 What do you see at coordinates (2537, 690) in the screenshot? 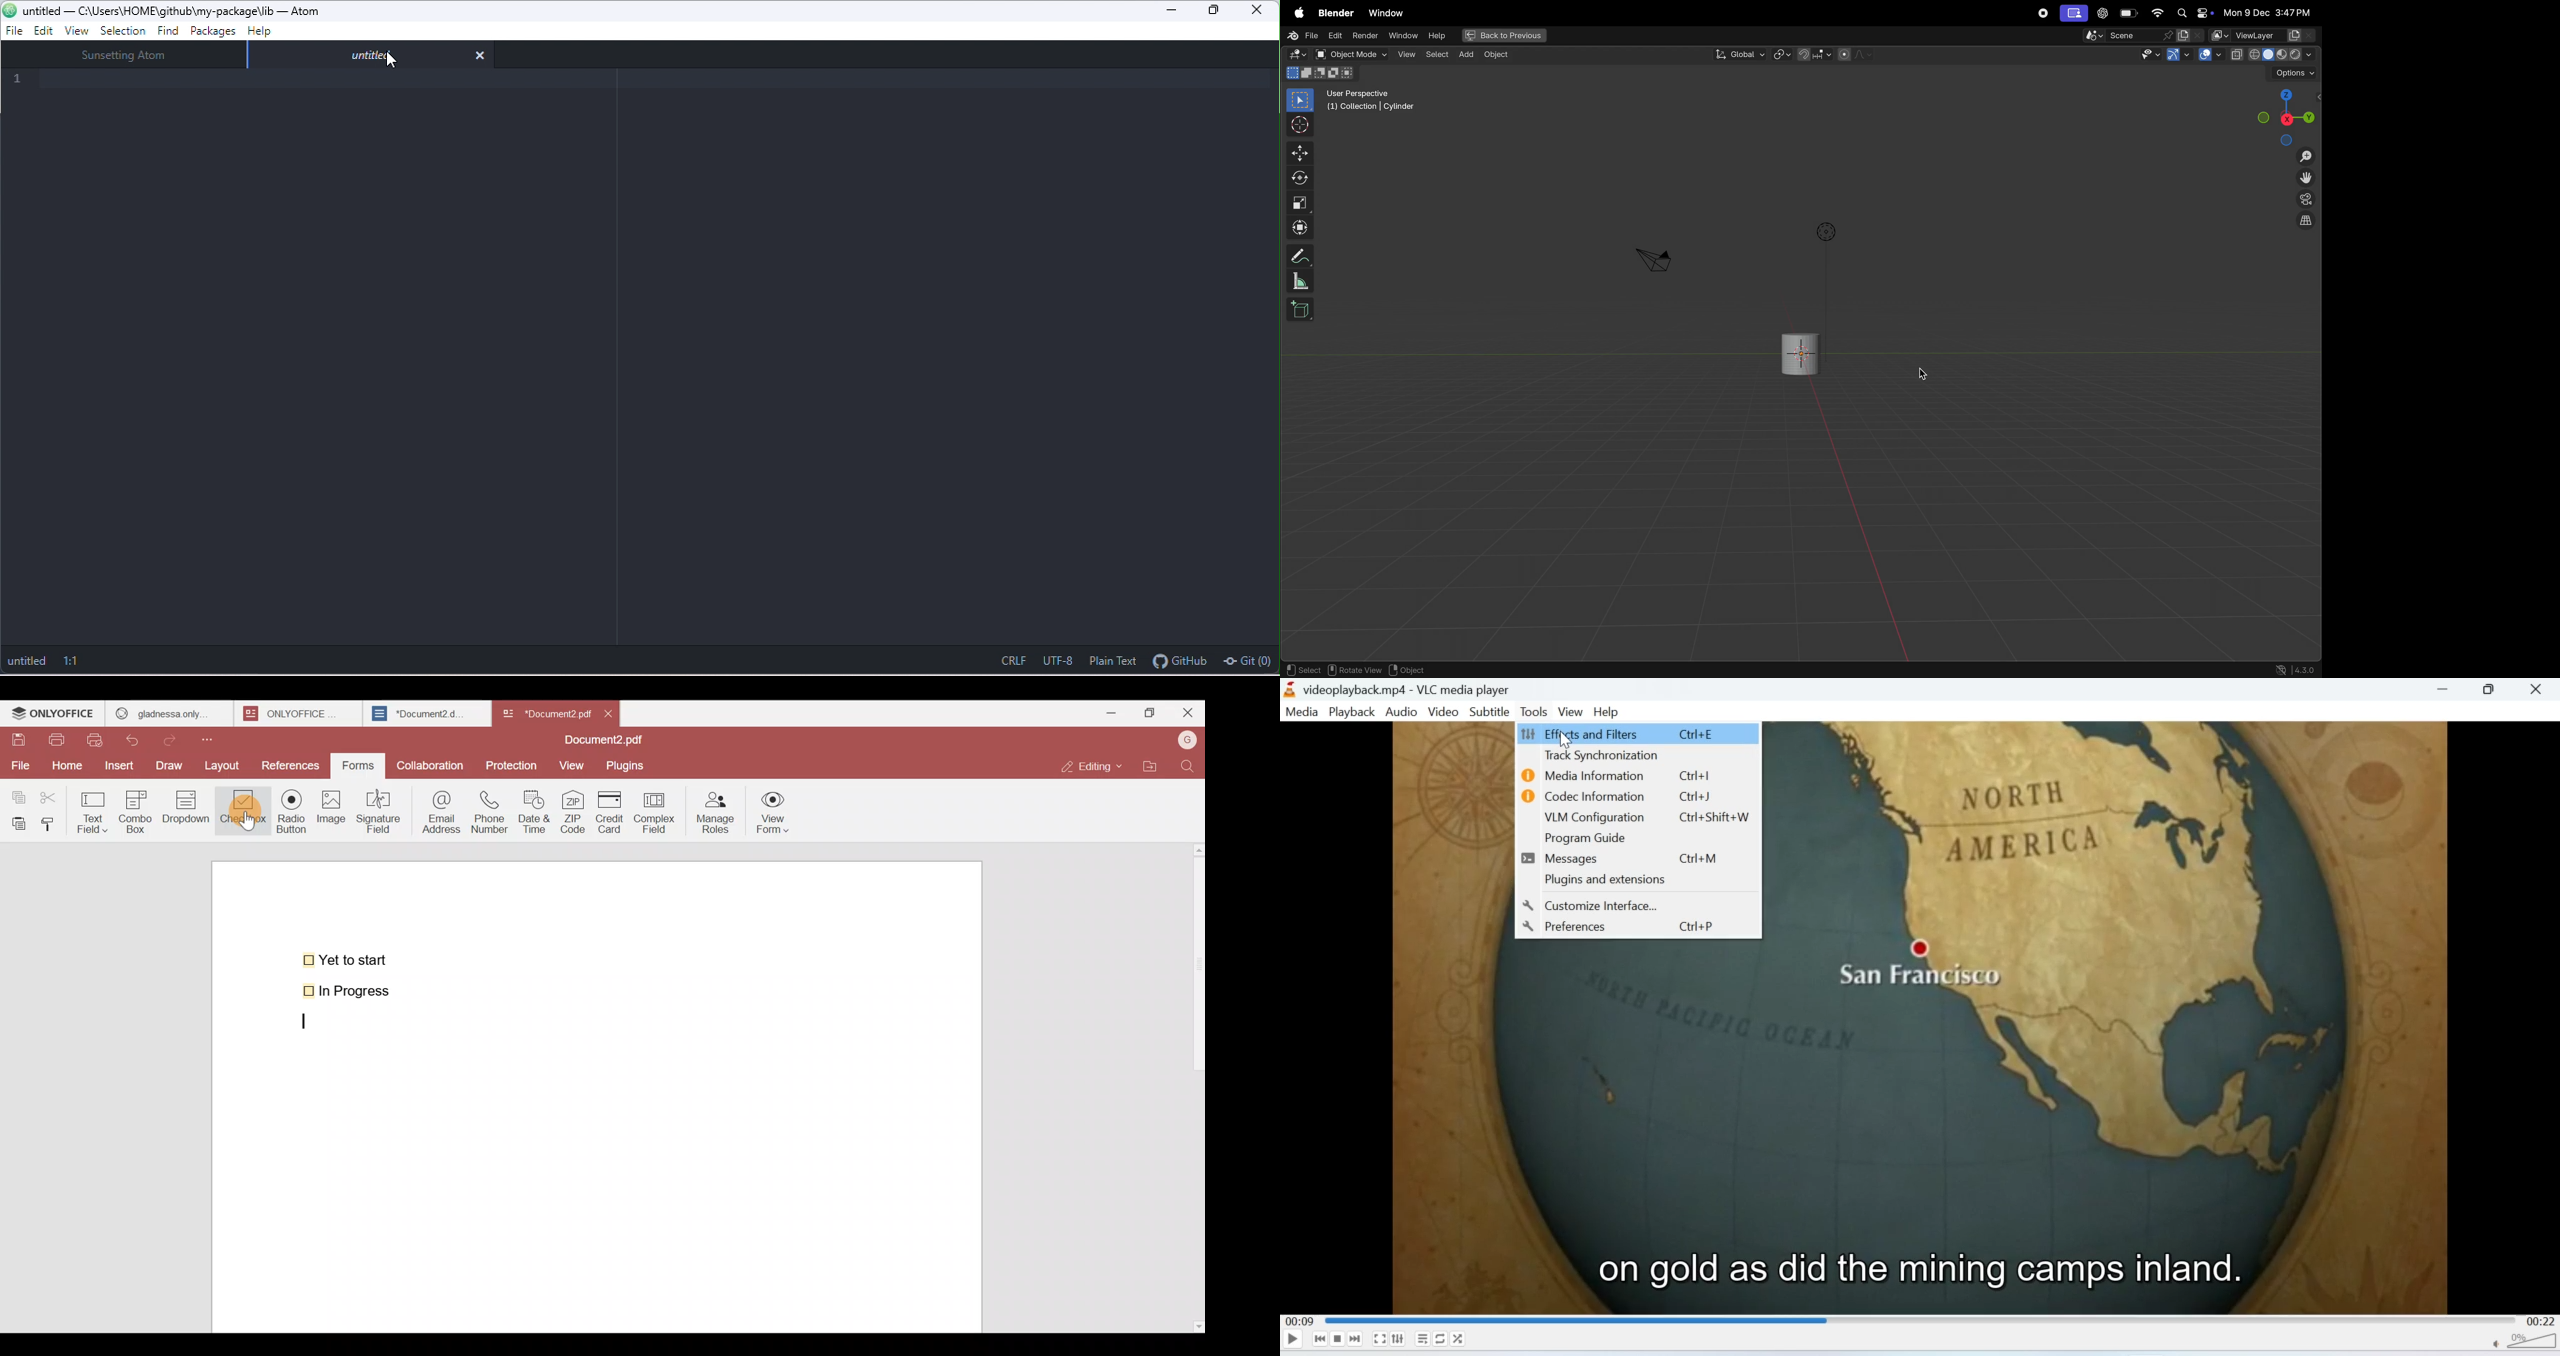
I see `Close` at bounding box center [2537, 690].